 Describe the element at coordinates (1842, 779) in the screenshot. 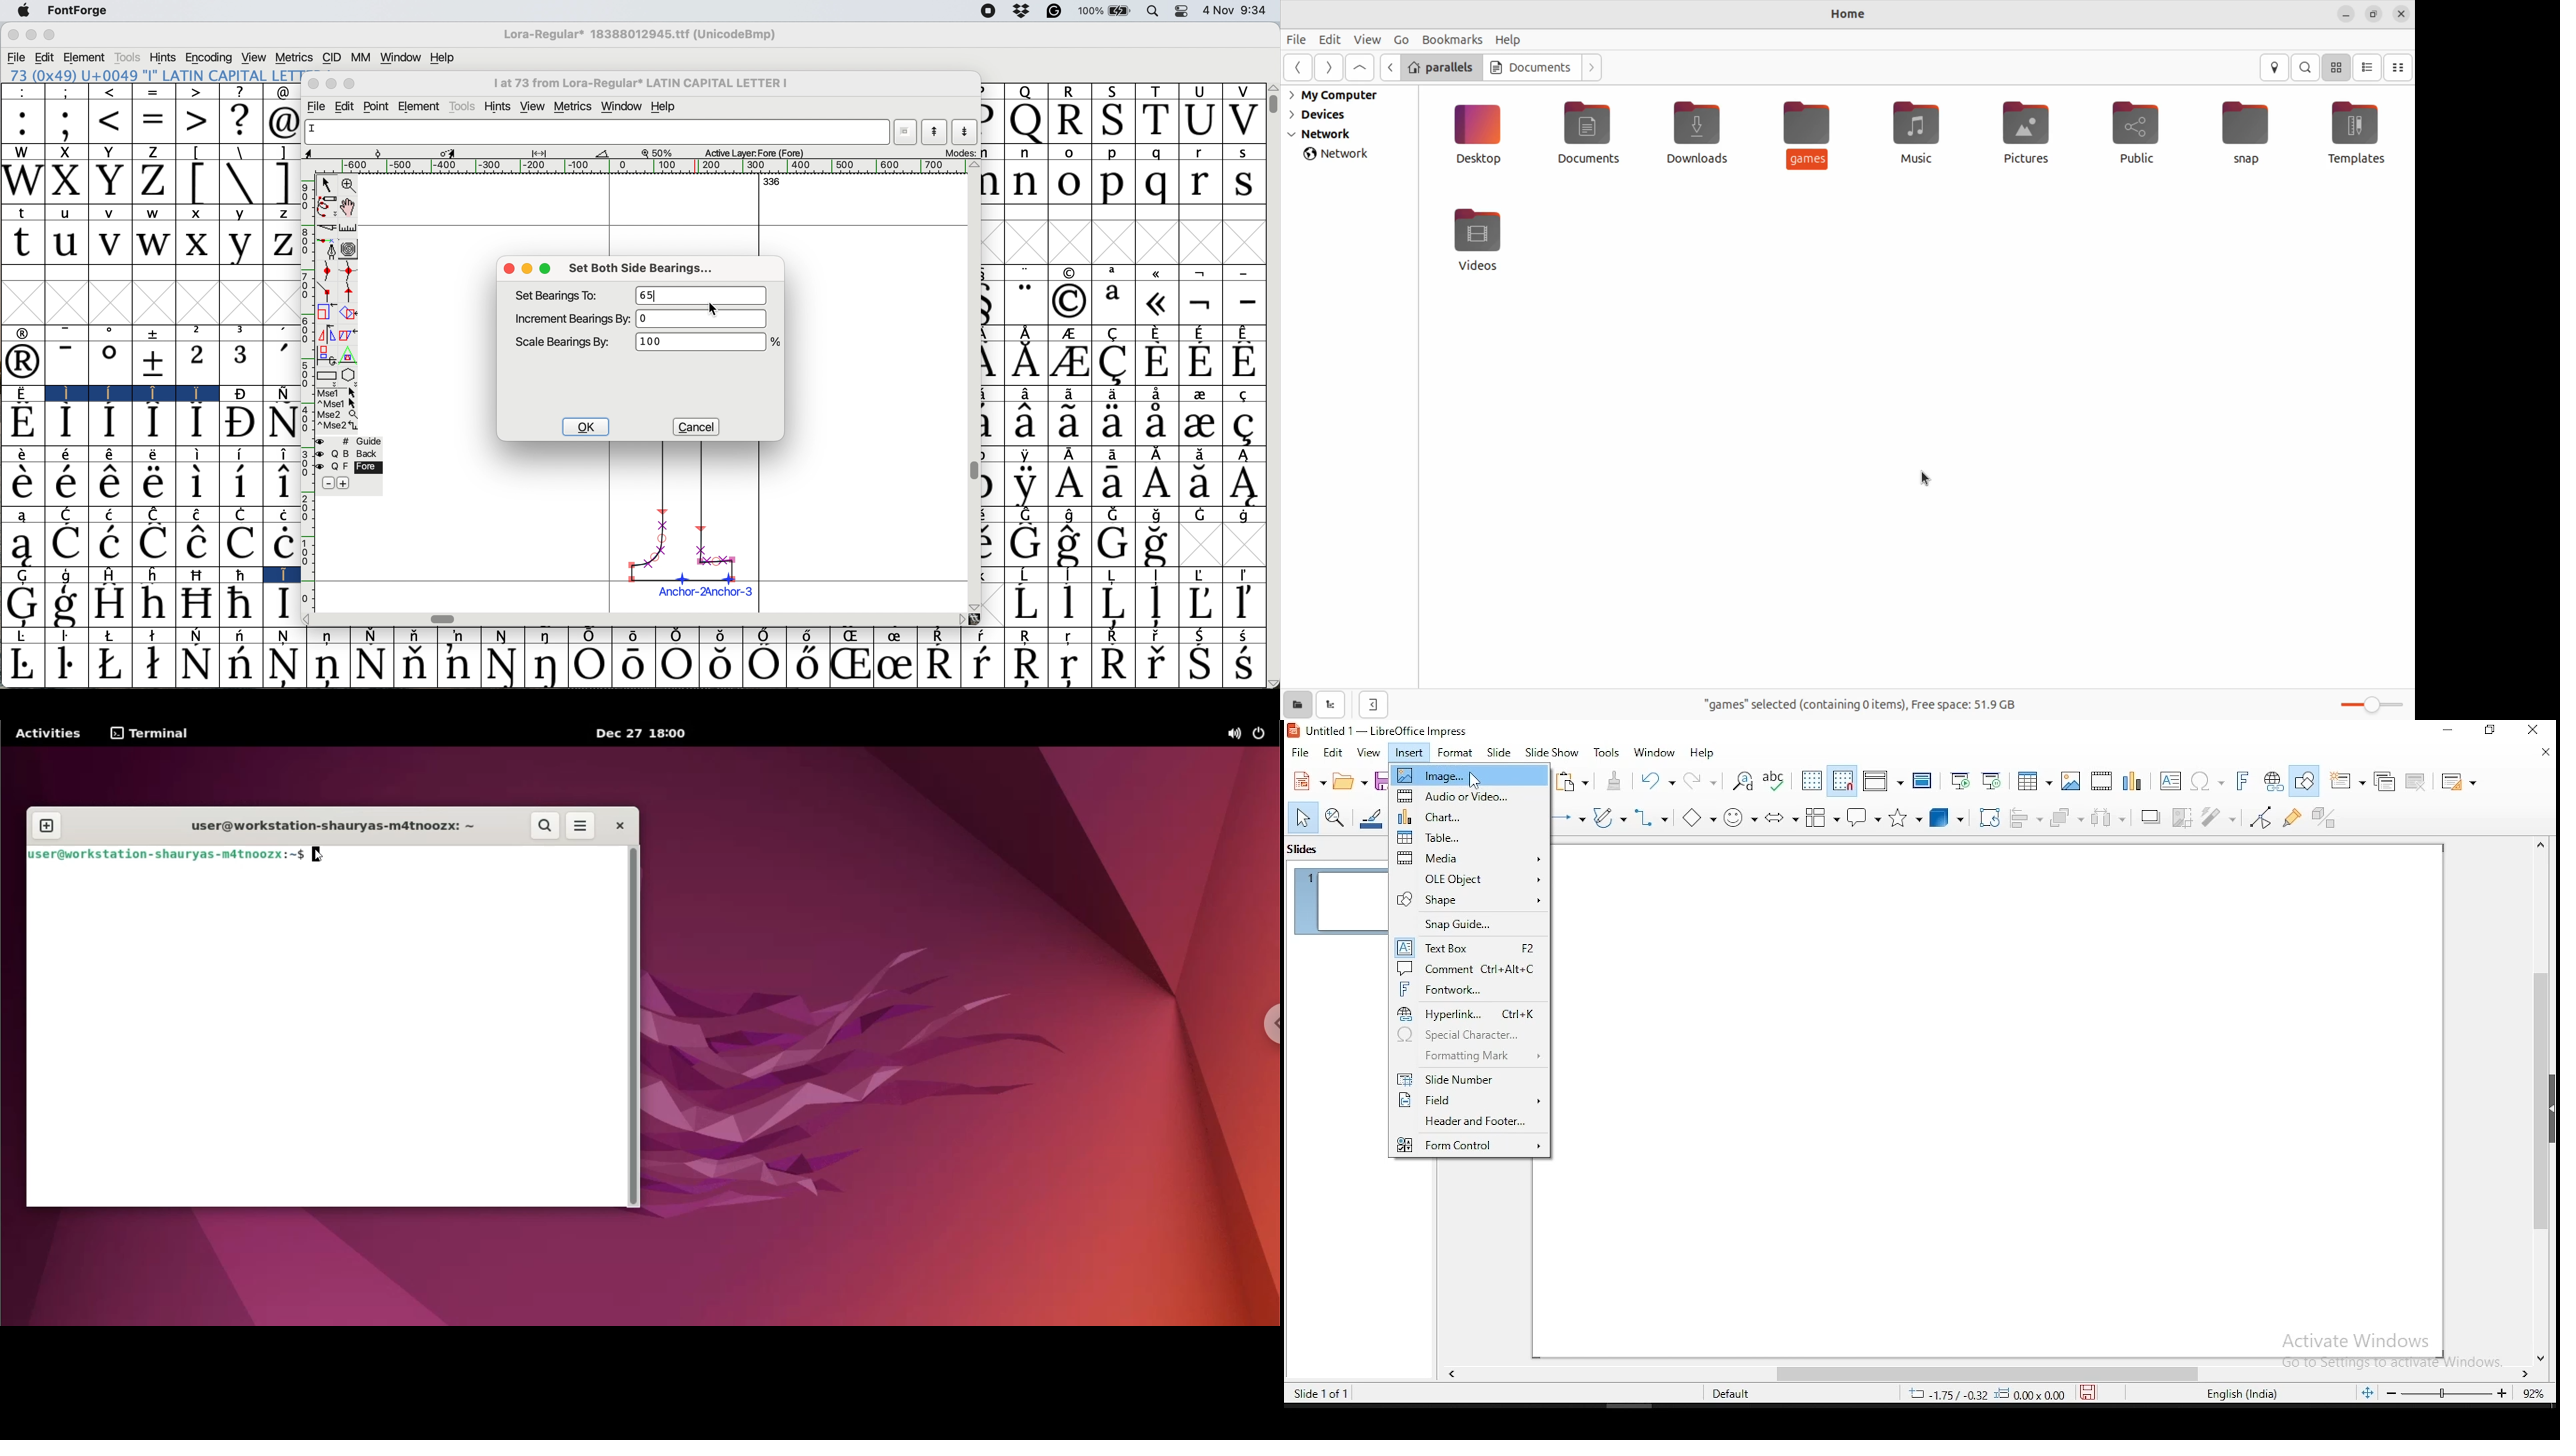

I see `snap to grid` at that location.